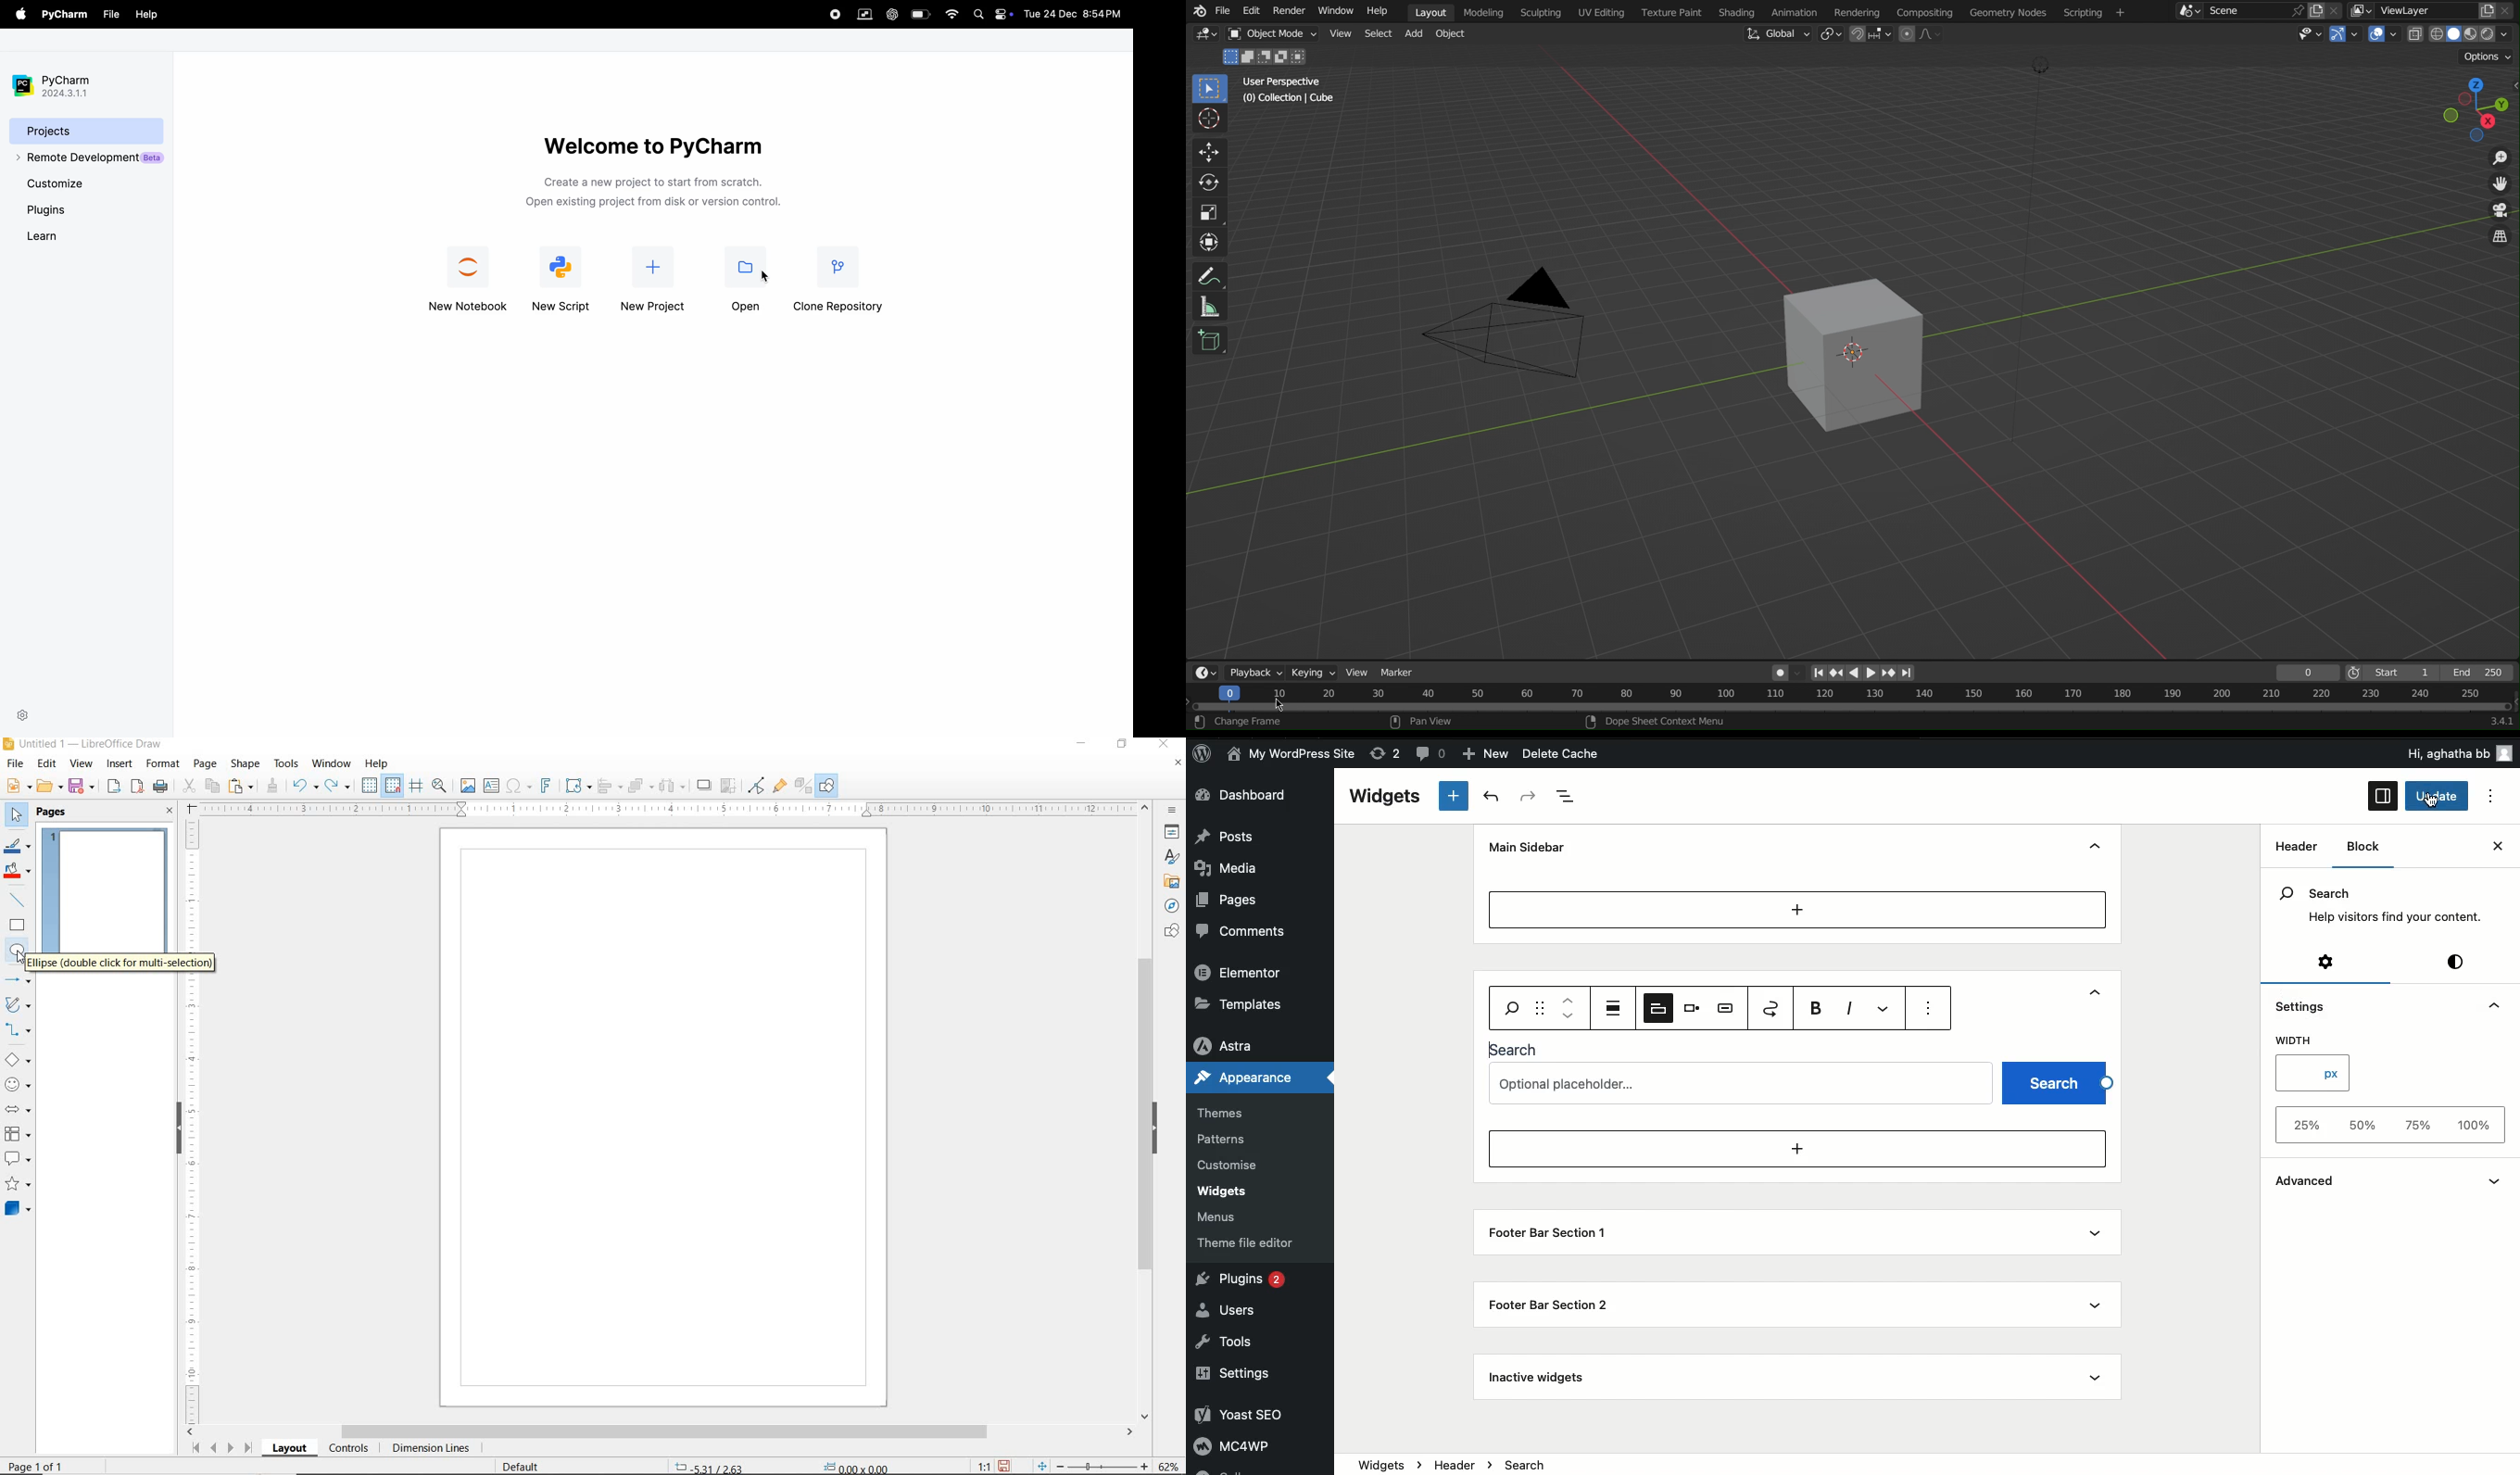 Image resolution: width=2520 pixels, height=1484 pixels. What do you see at coordinates (16, 766) in the screenshot?
I see `FILE` at bounding box center [16, 766].